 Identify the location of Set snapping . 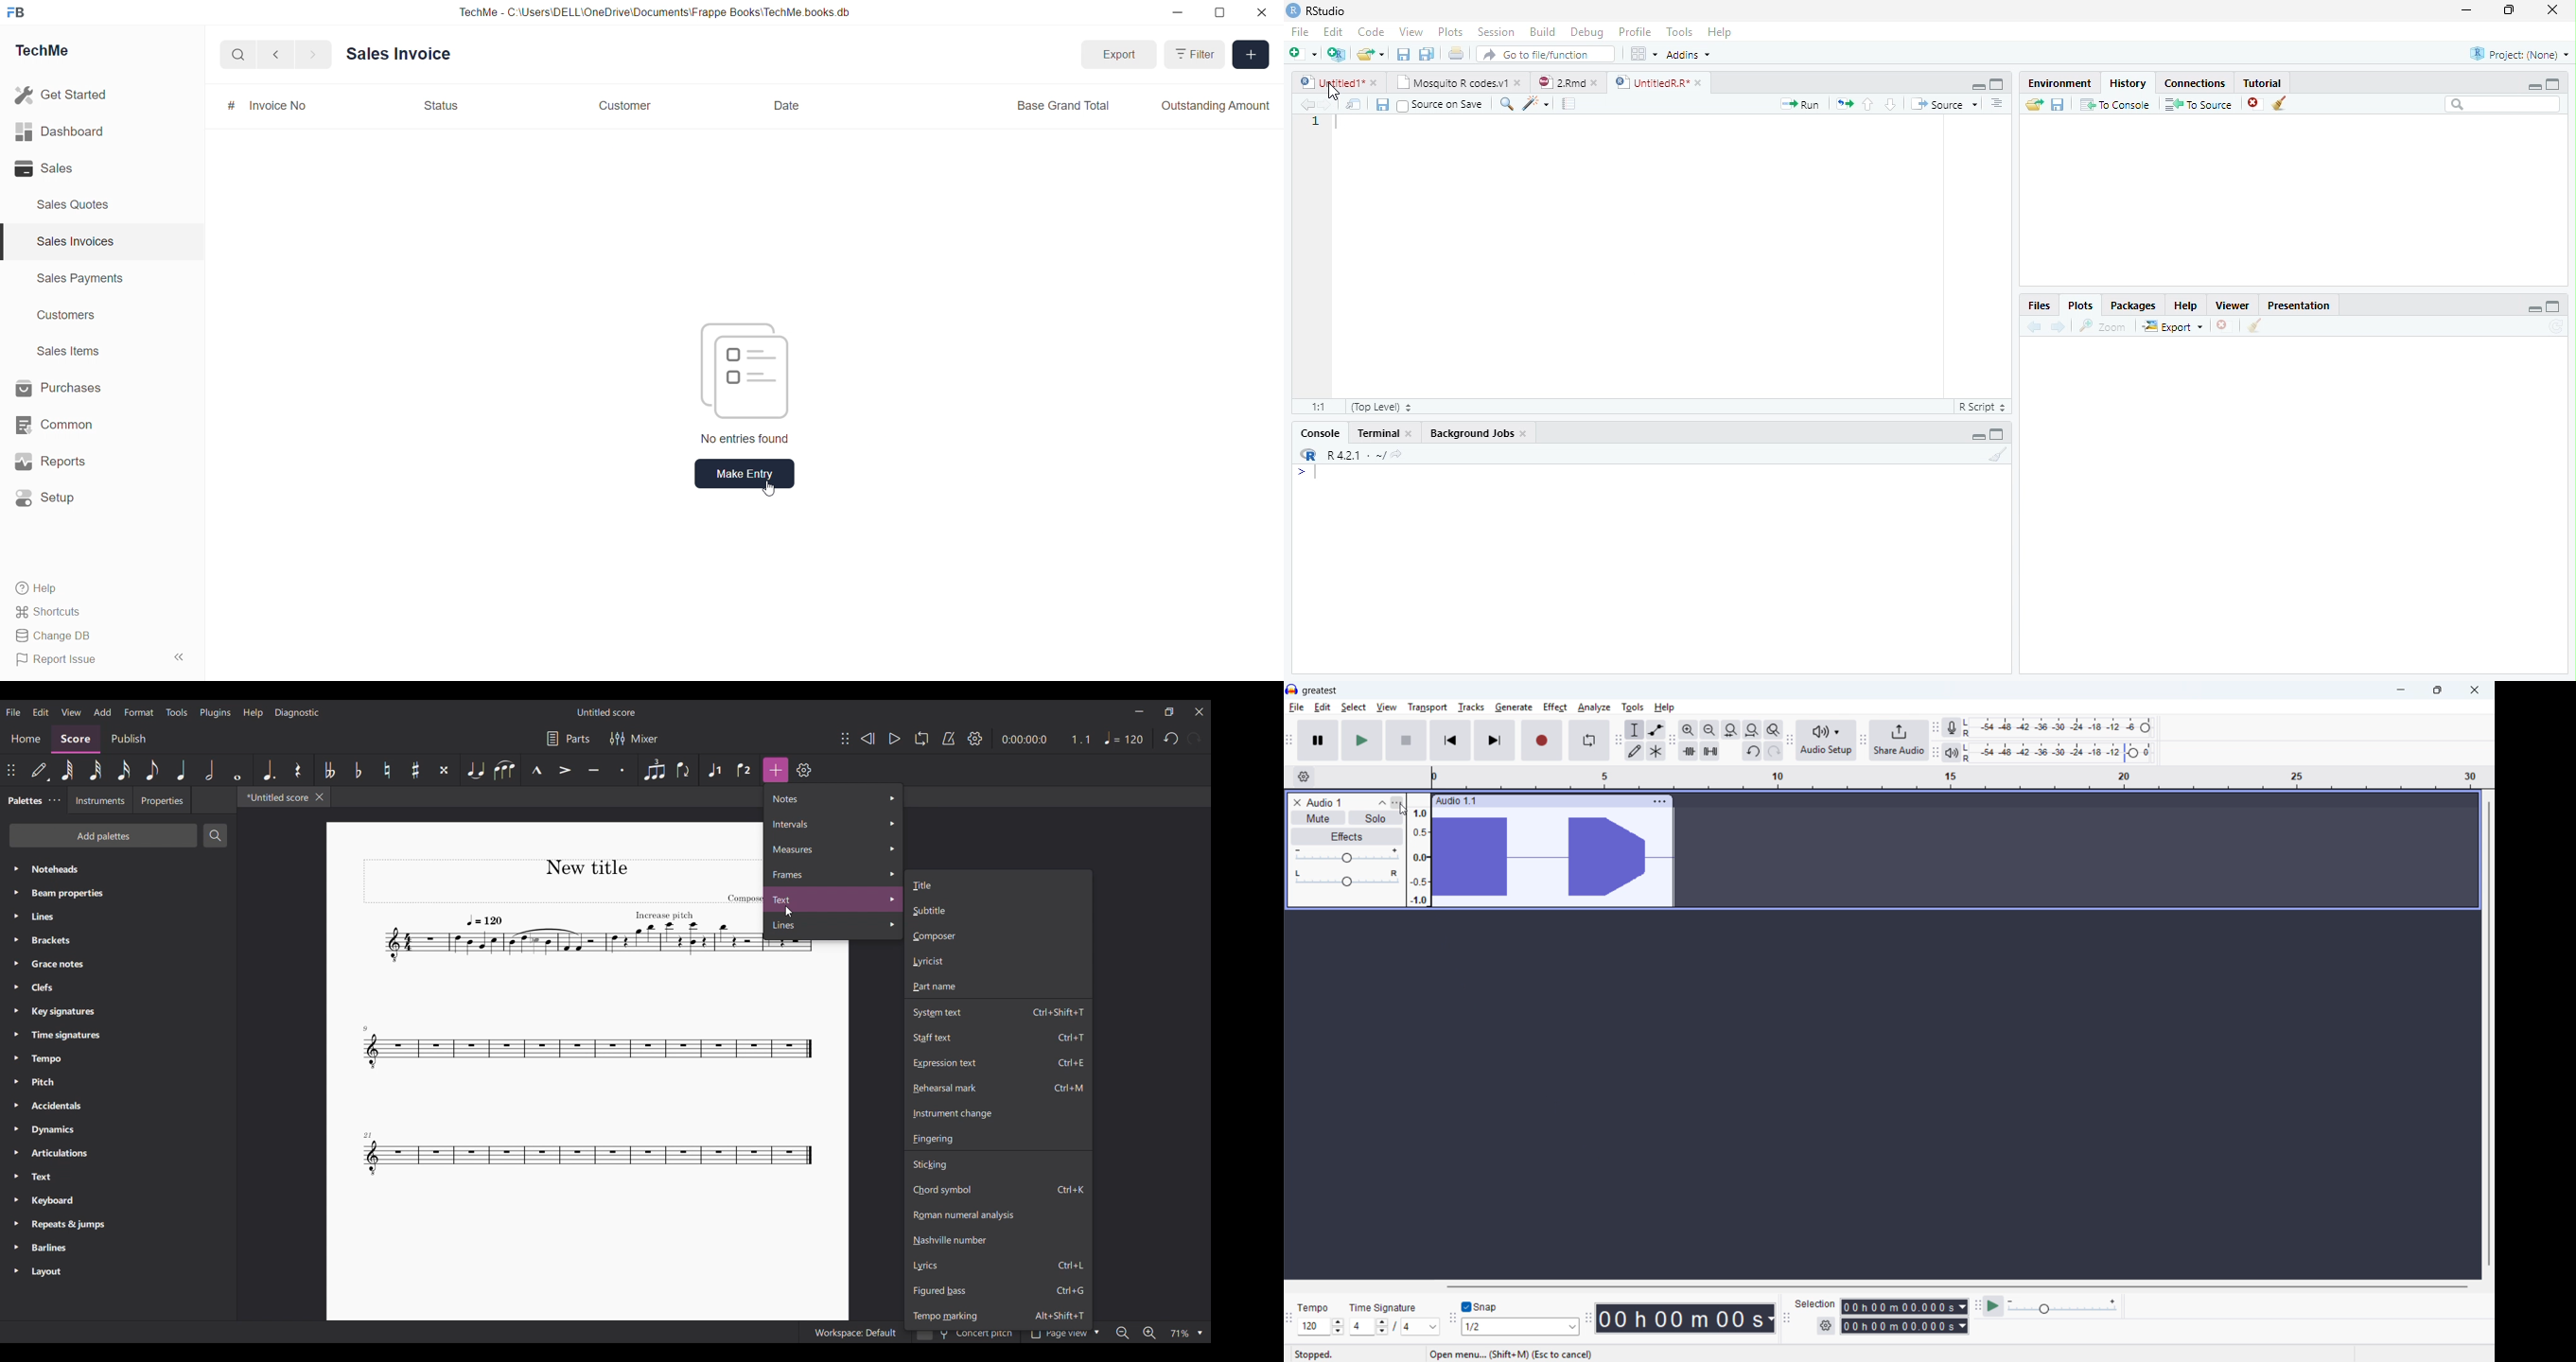
(1520, 1326).